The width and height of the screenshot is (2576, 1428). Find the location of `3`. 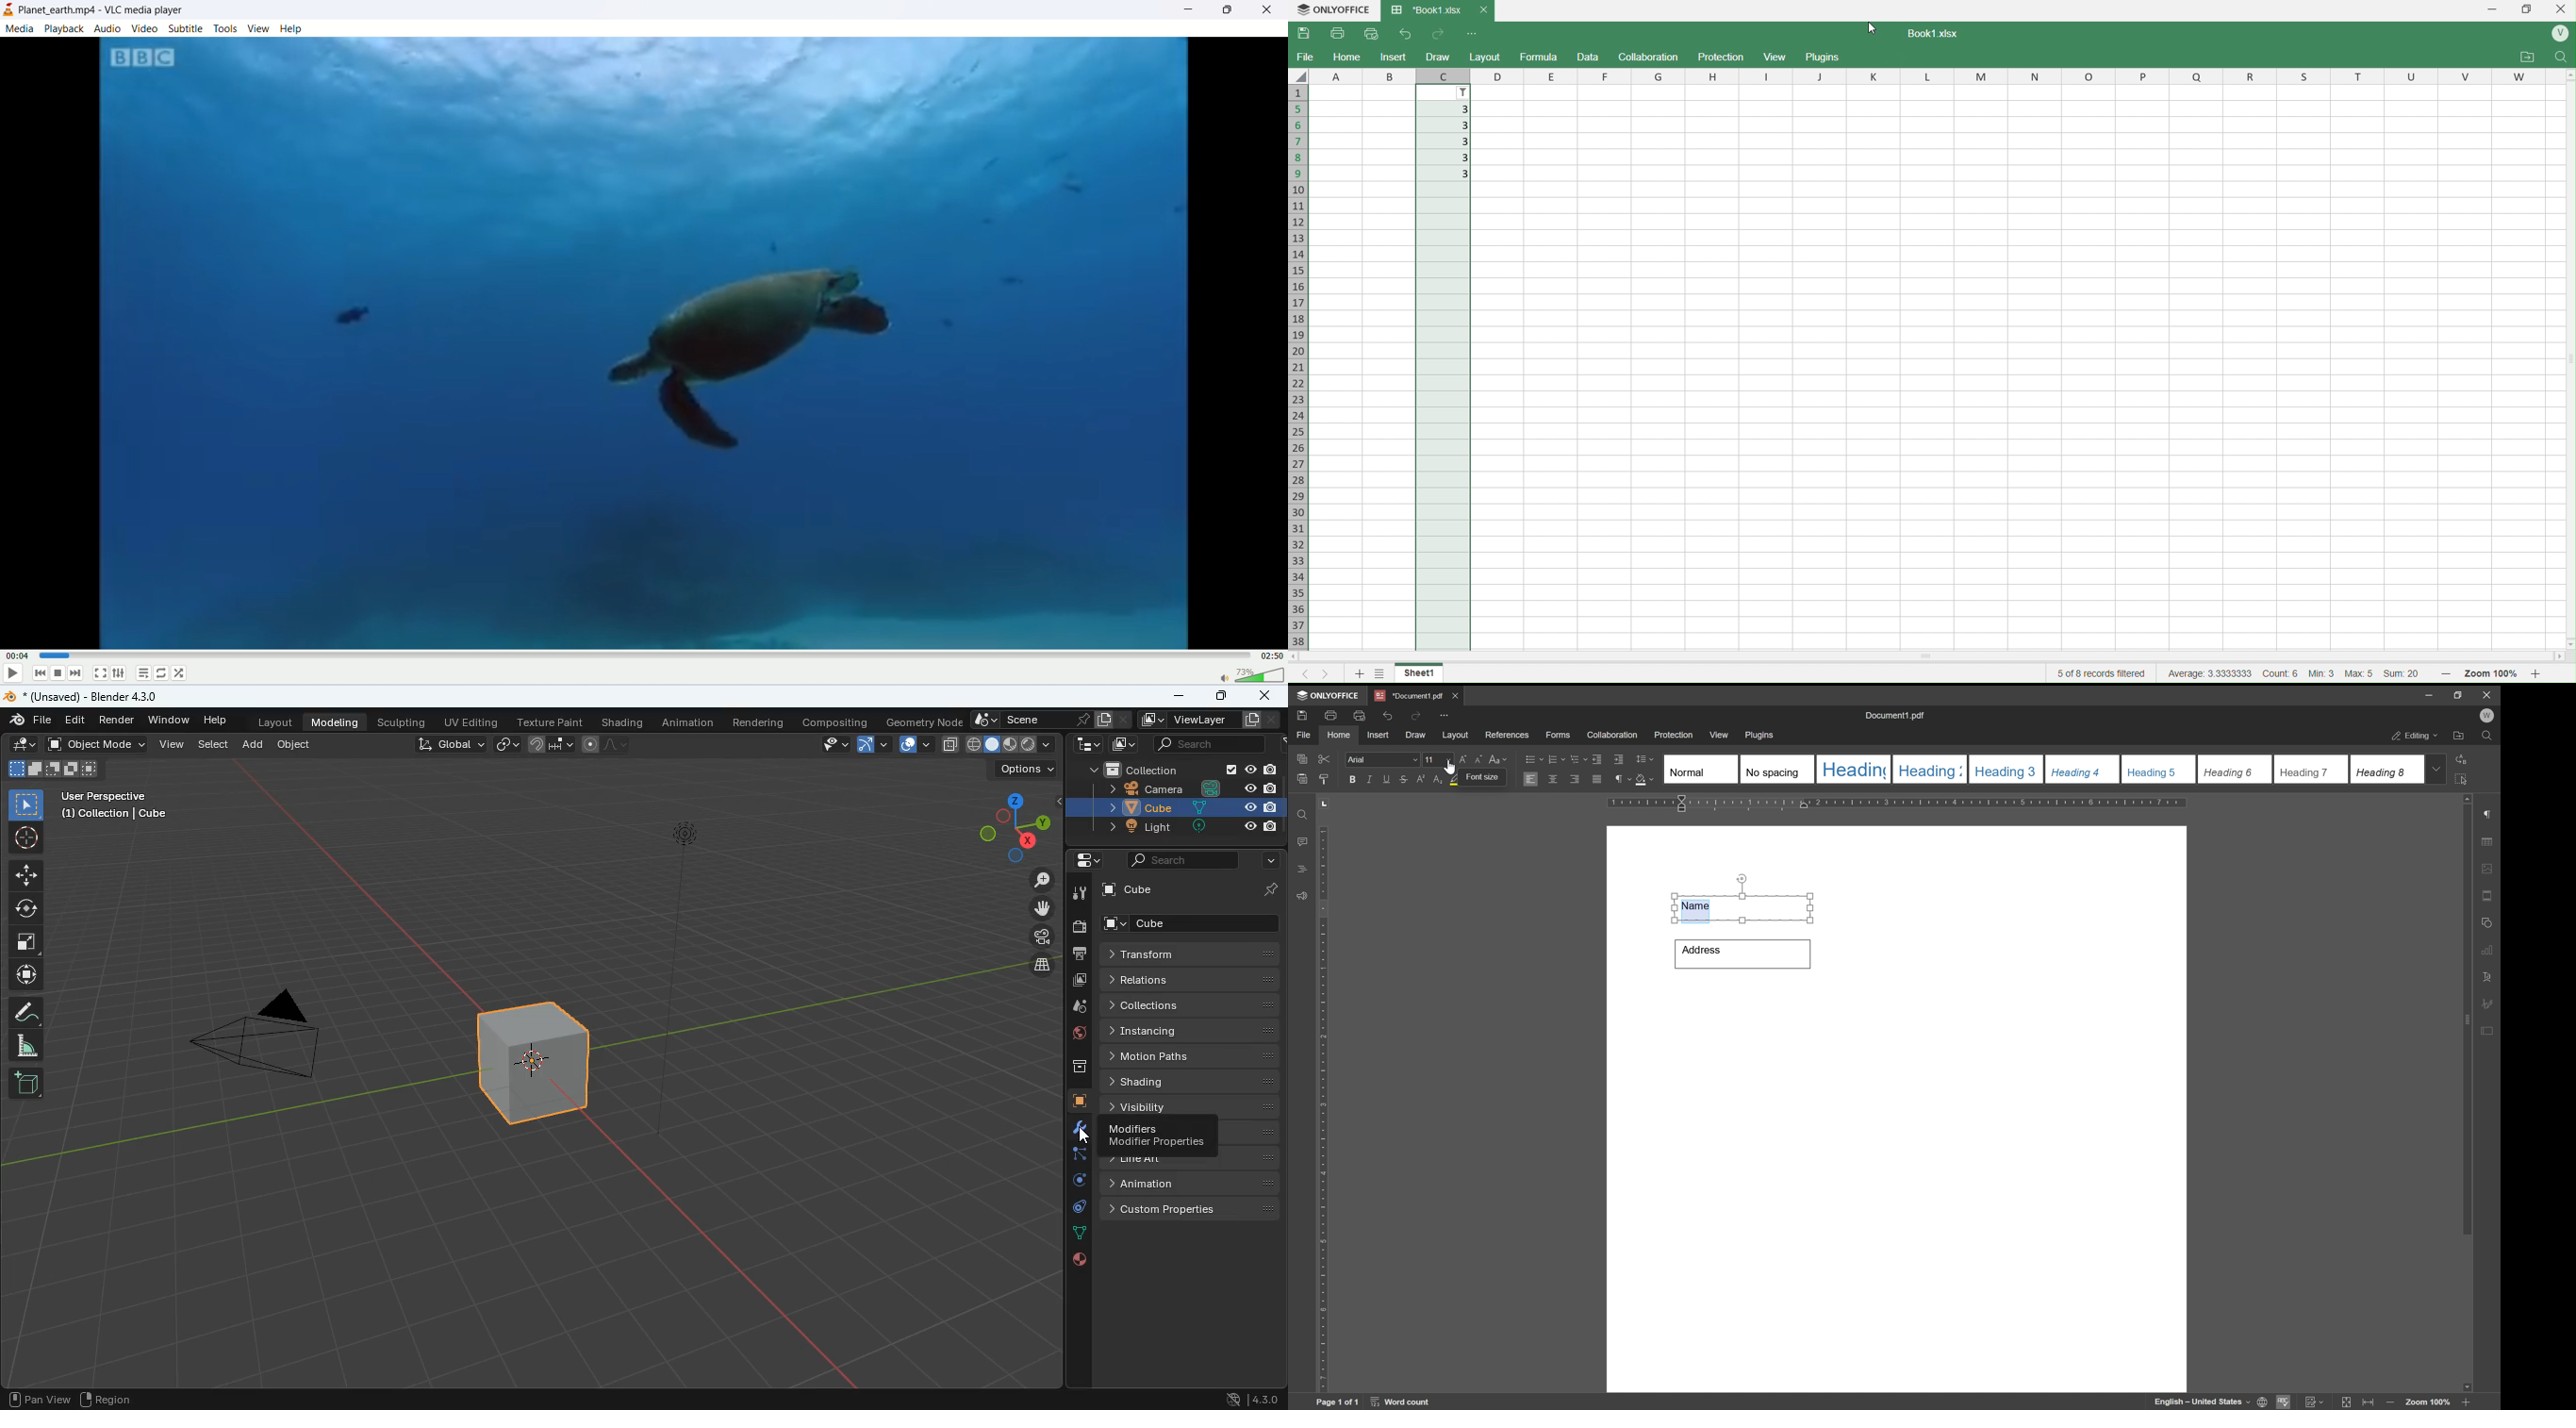

3 is located at coordinates (1445, 157).